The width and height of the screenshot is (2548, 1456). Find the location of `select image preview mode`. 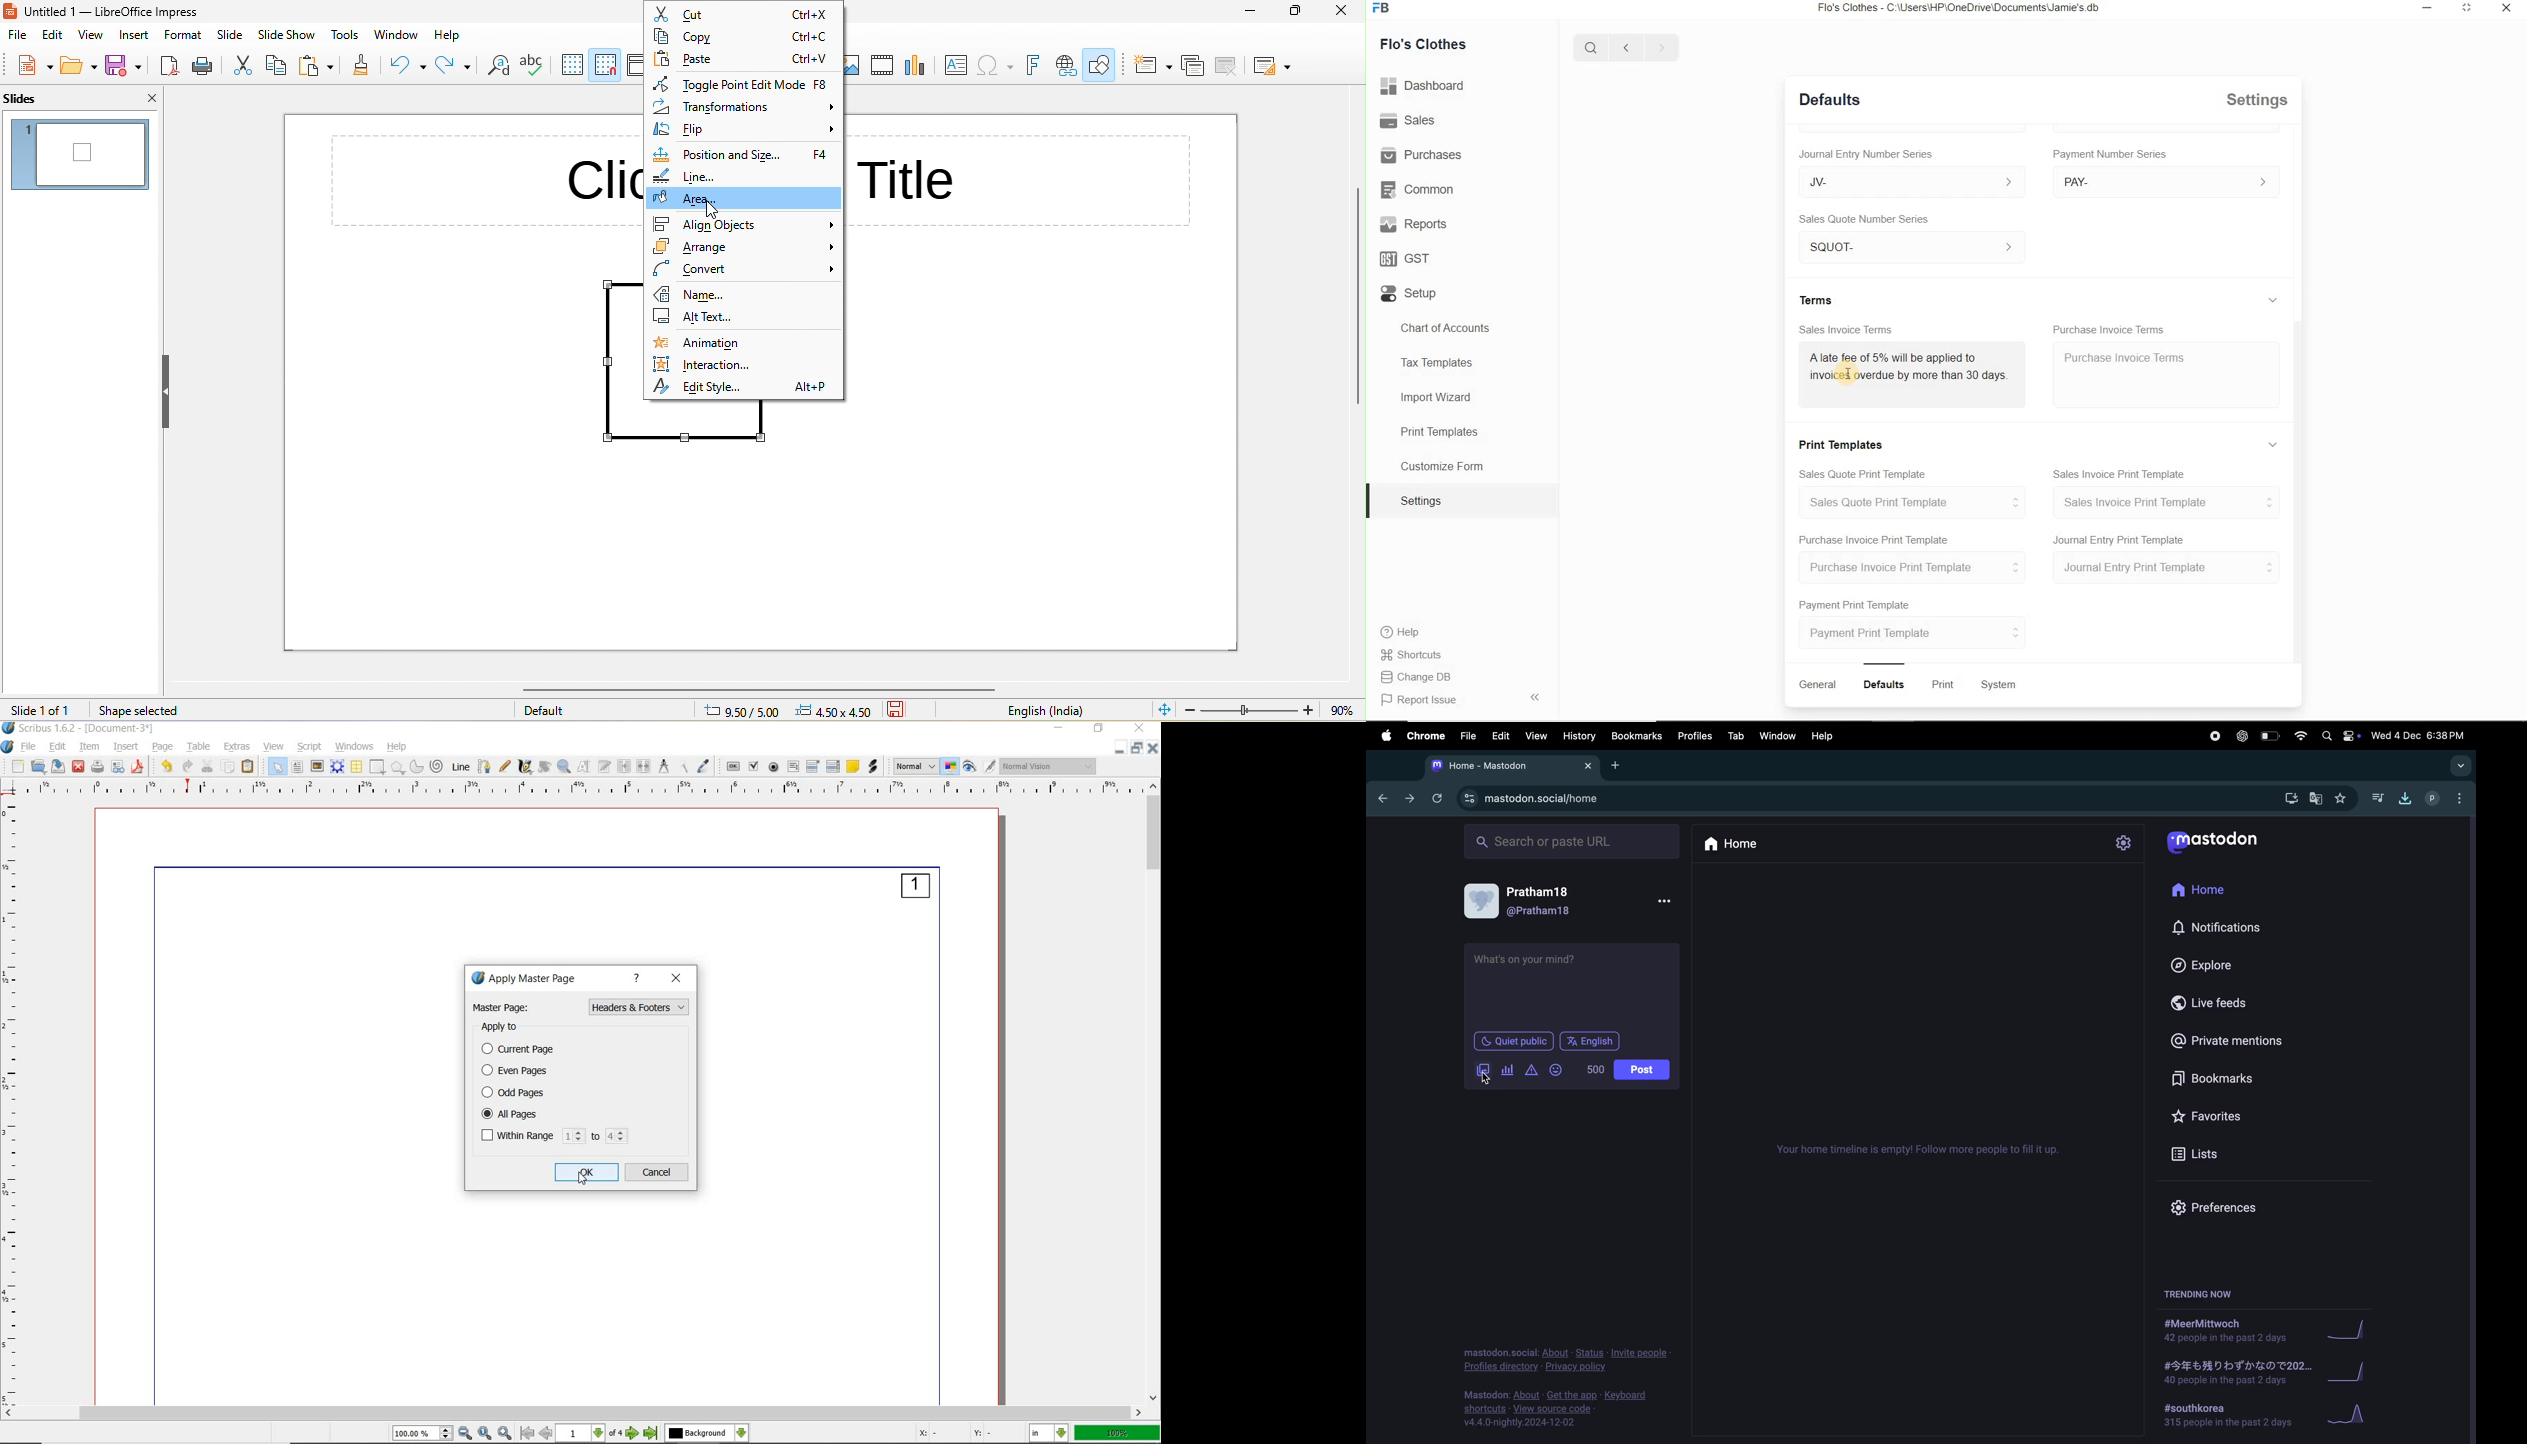

select image preview mode is located at coordinates (915, 768).